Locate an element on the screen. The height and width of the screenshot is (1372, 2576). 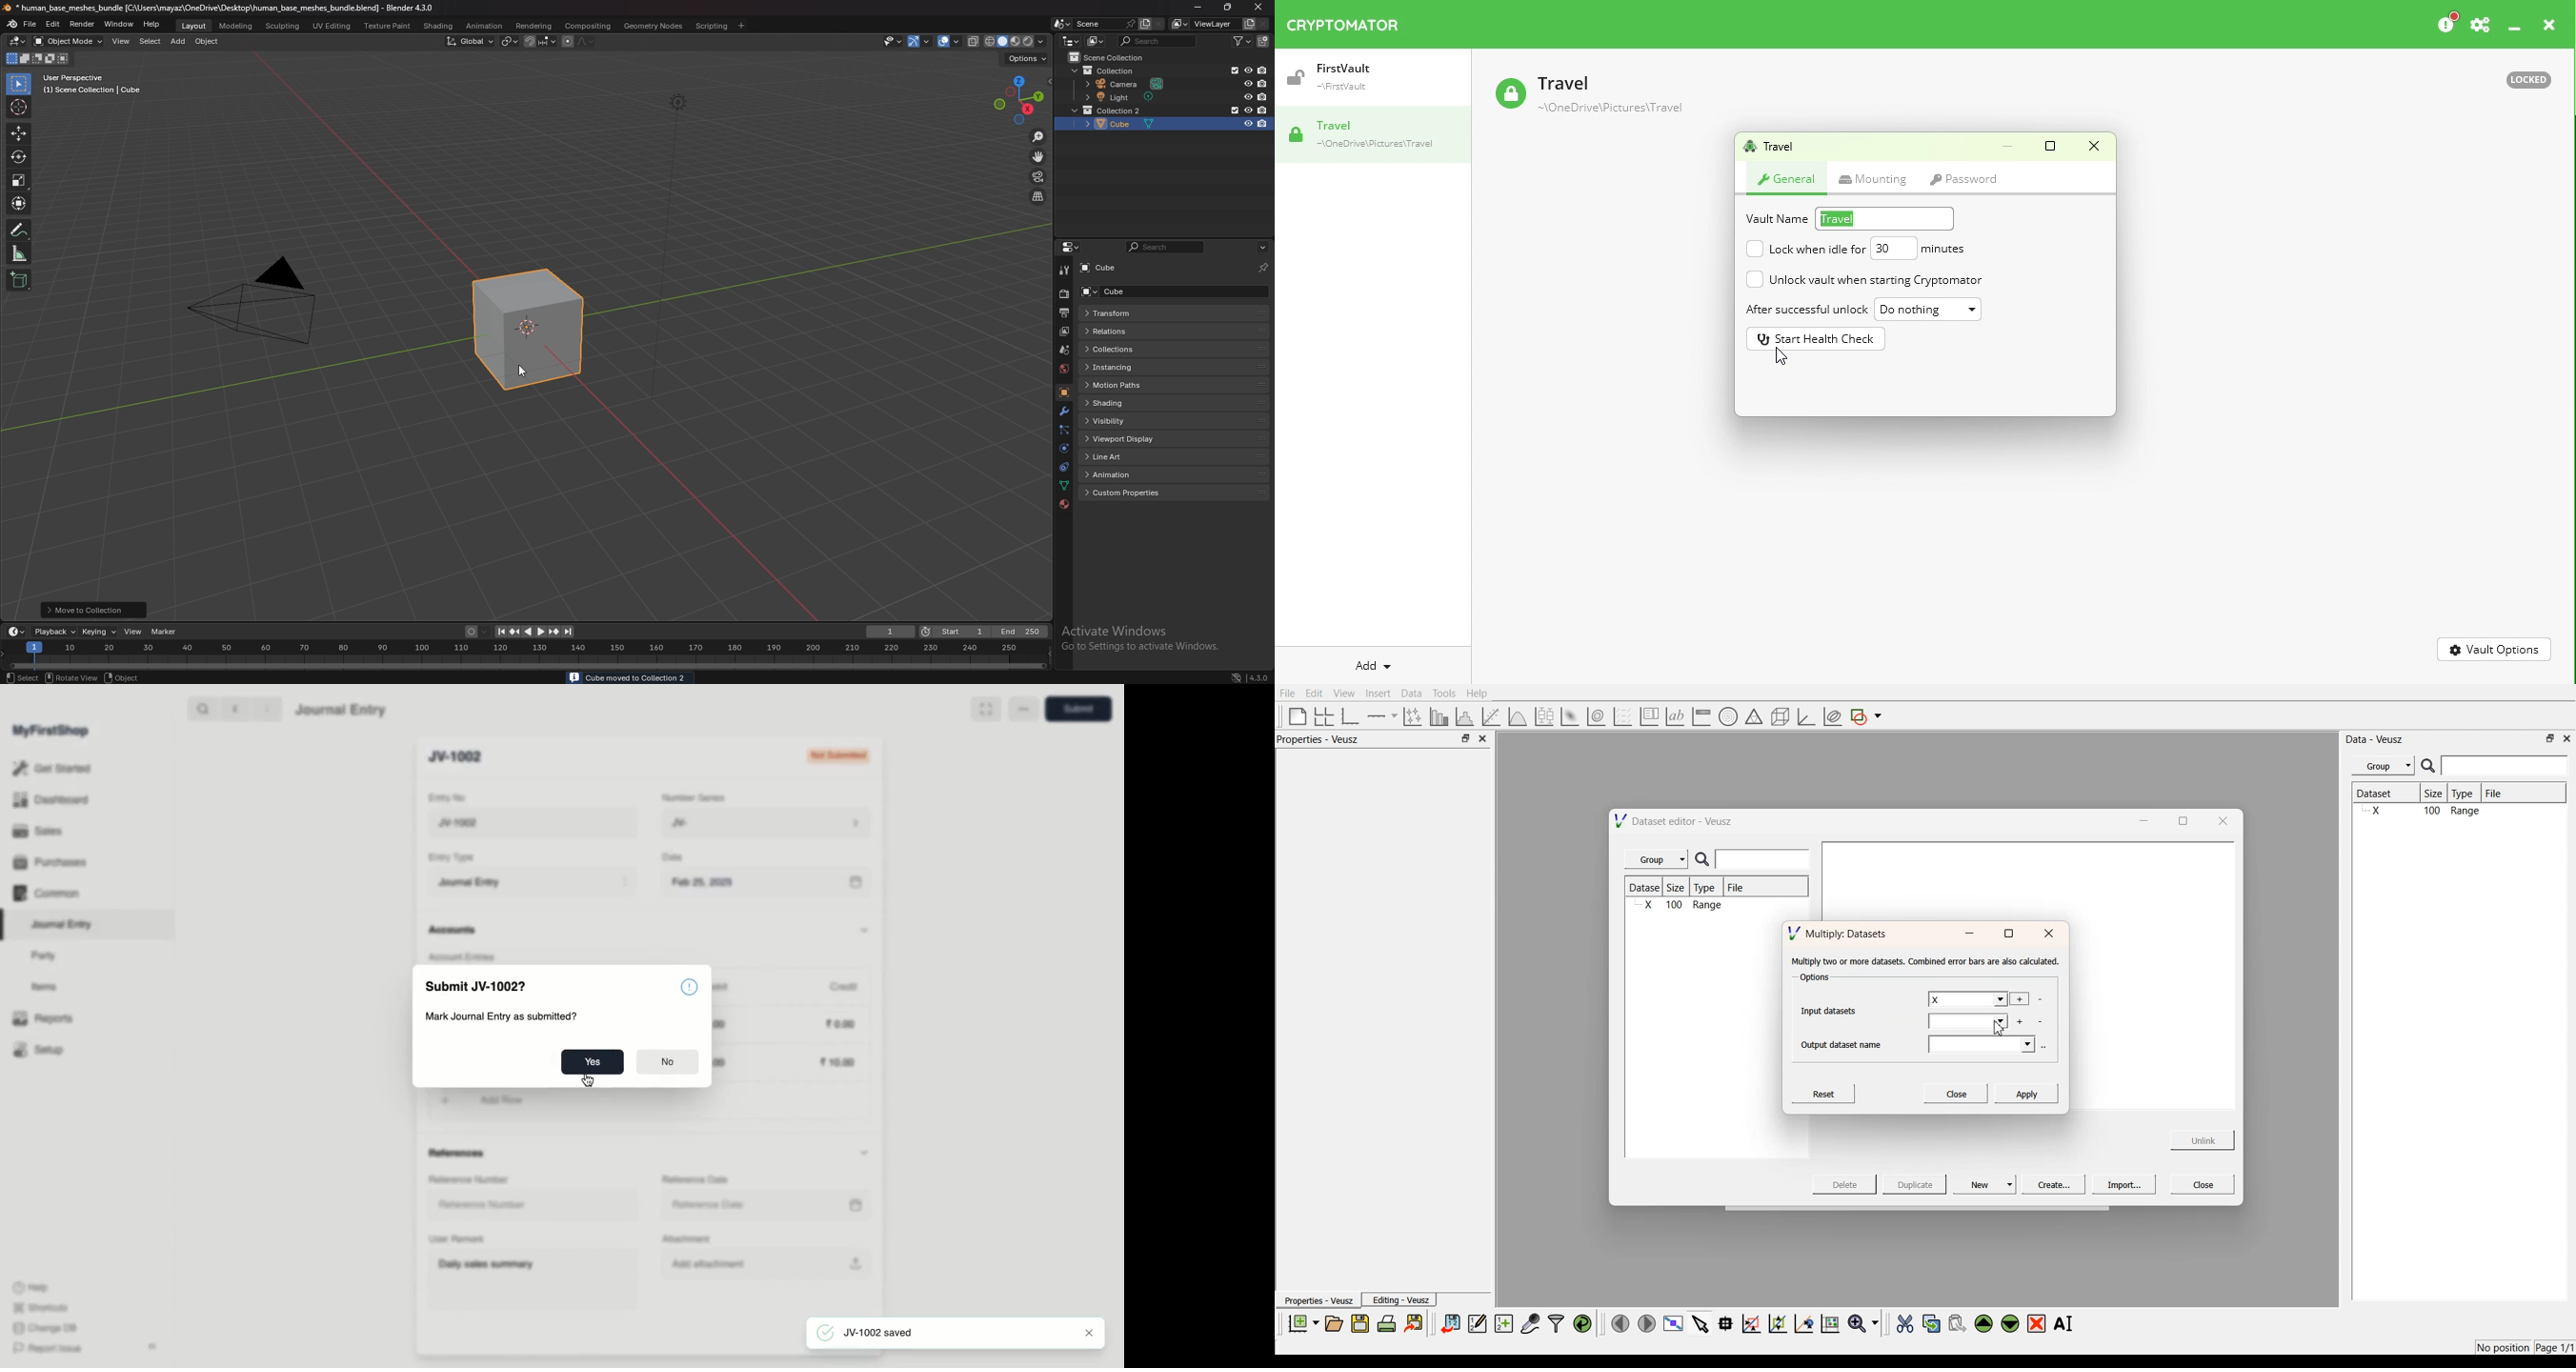
plot a function on a graph is located at coordinates (1517, 715).